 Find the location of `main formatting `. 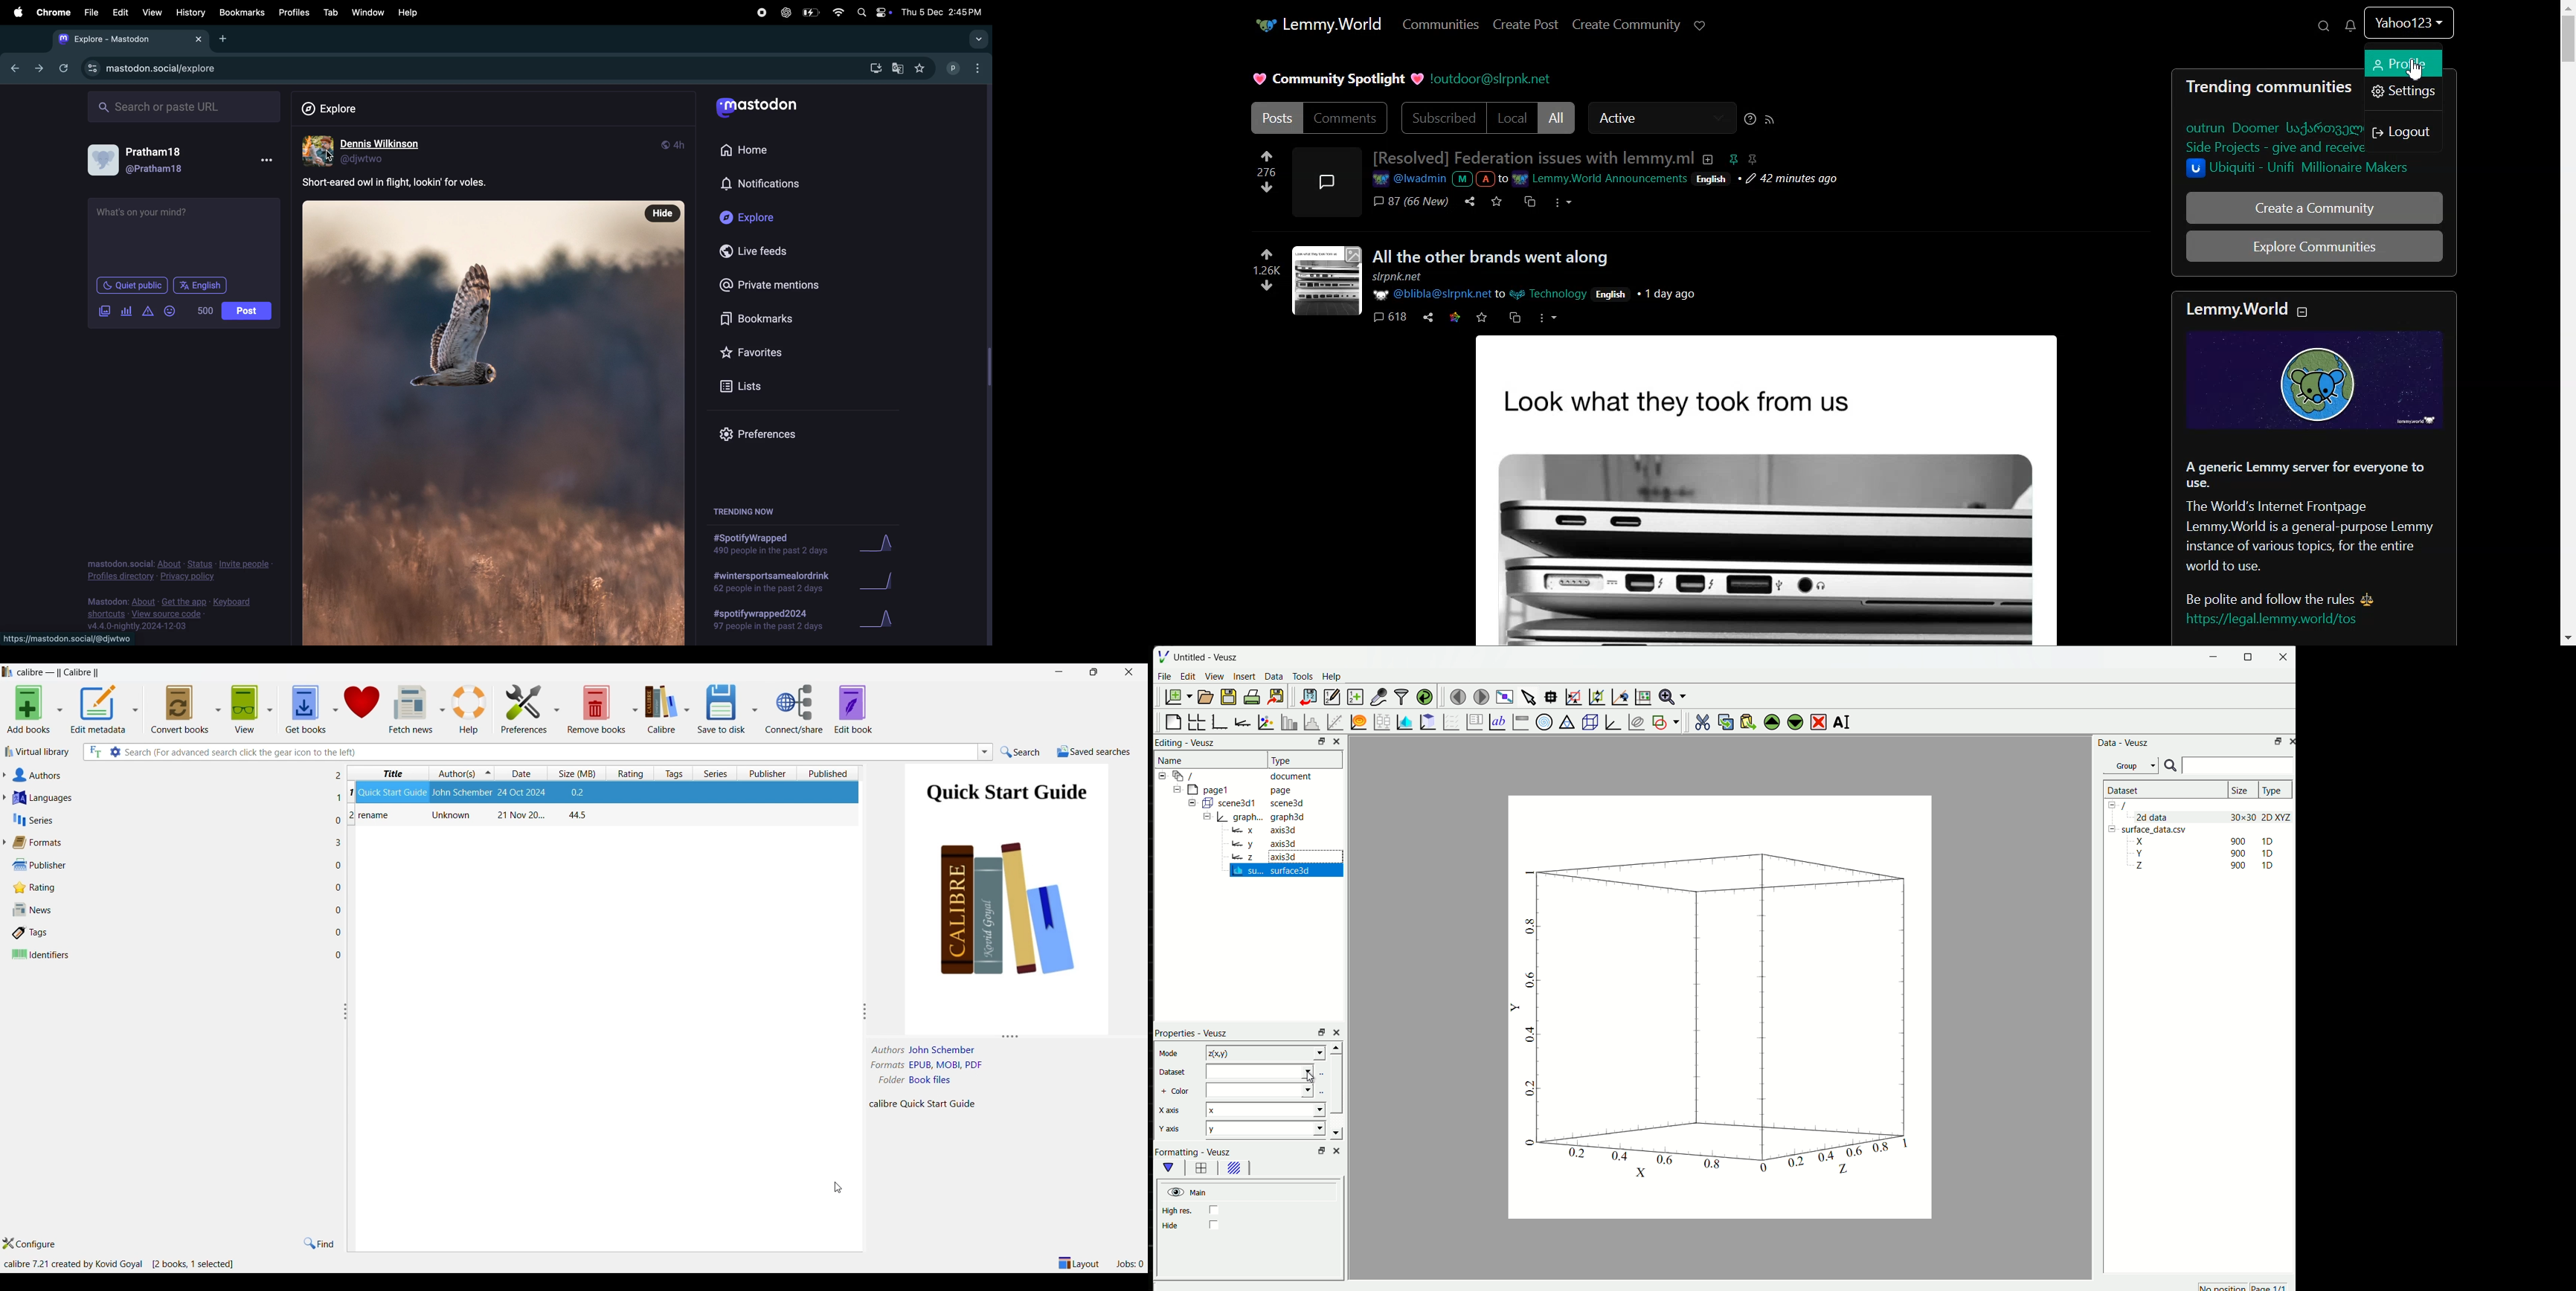

main formatting  is located at coordinates (1169, 1168).